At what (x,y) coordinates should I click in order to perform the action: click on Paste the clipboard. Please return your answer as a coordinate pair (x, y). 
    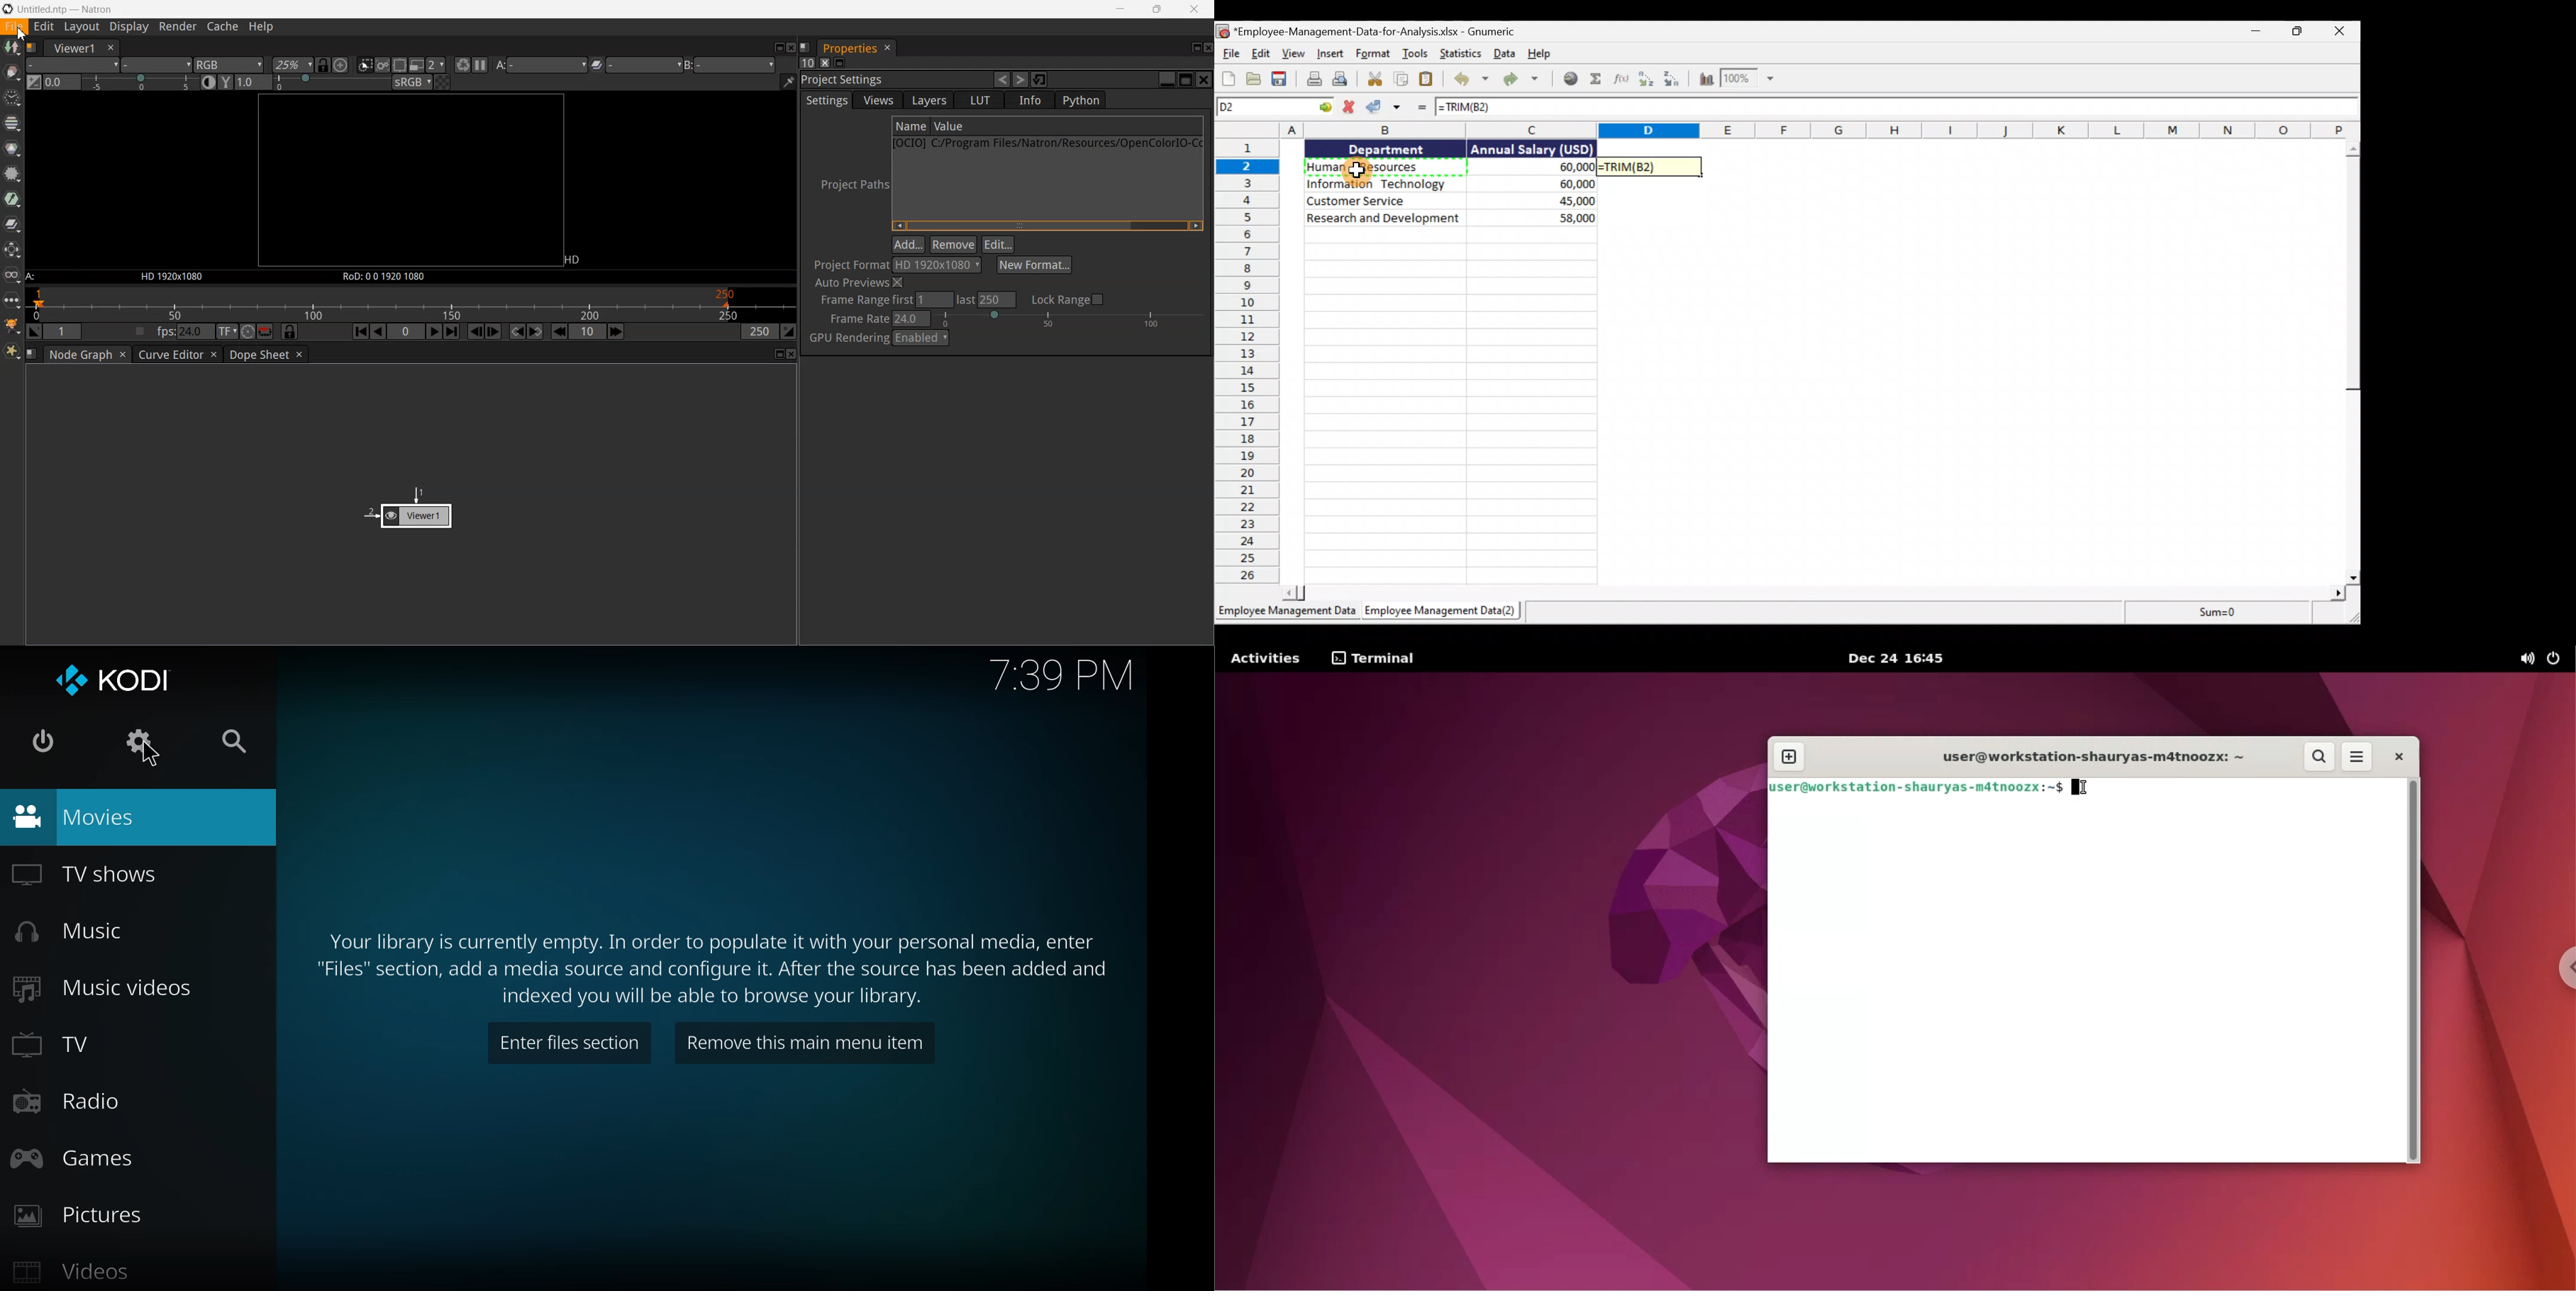
    Looking at the image, I should click on (1431, 79).